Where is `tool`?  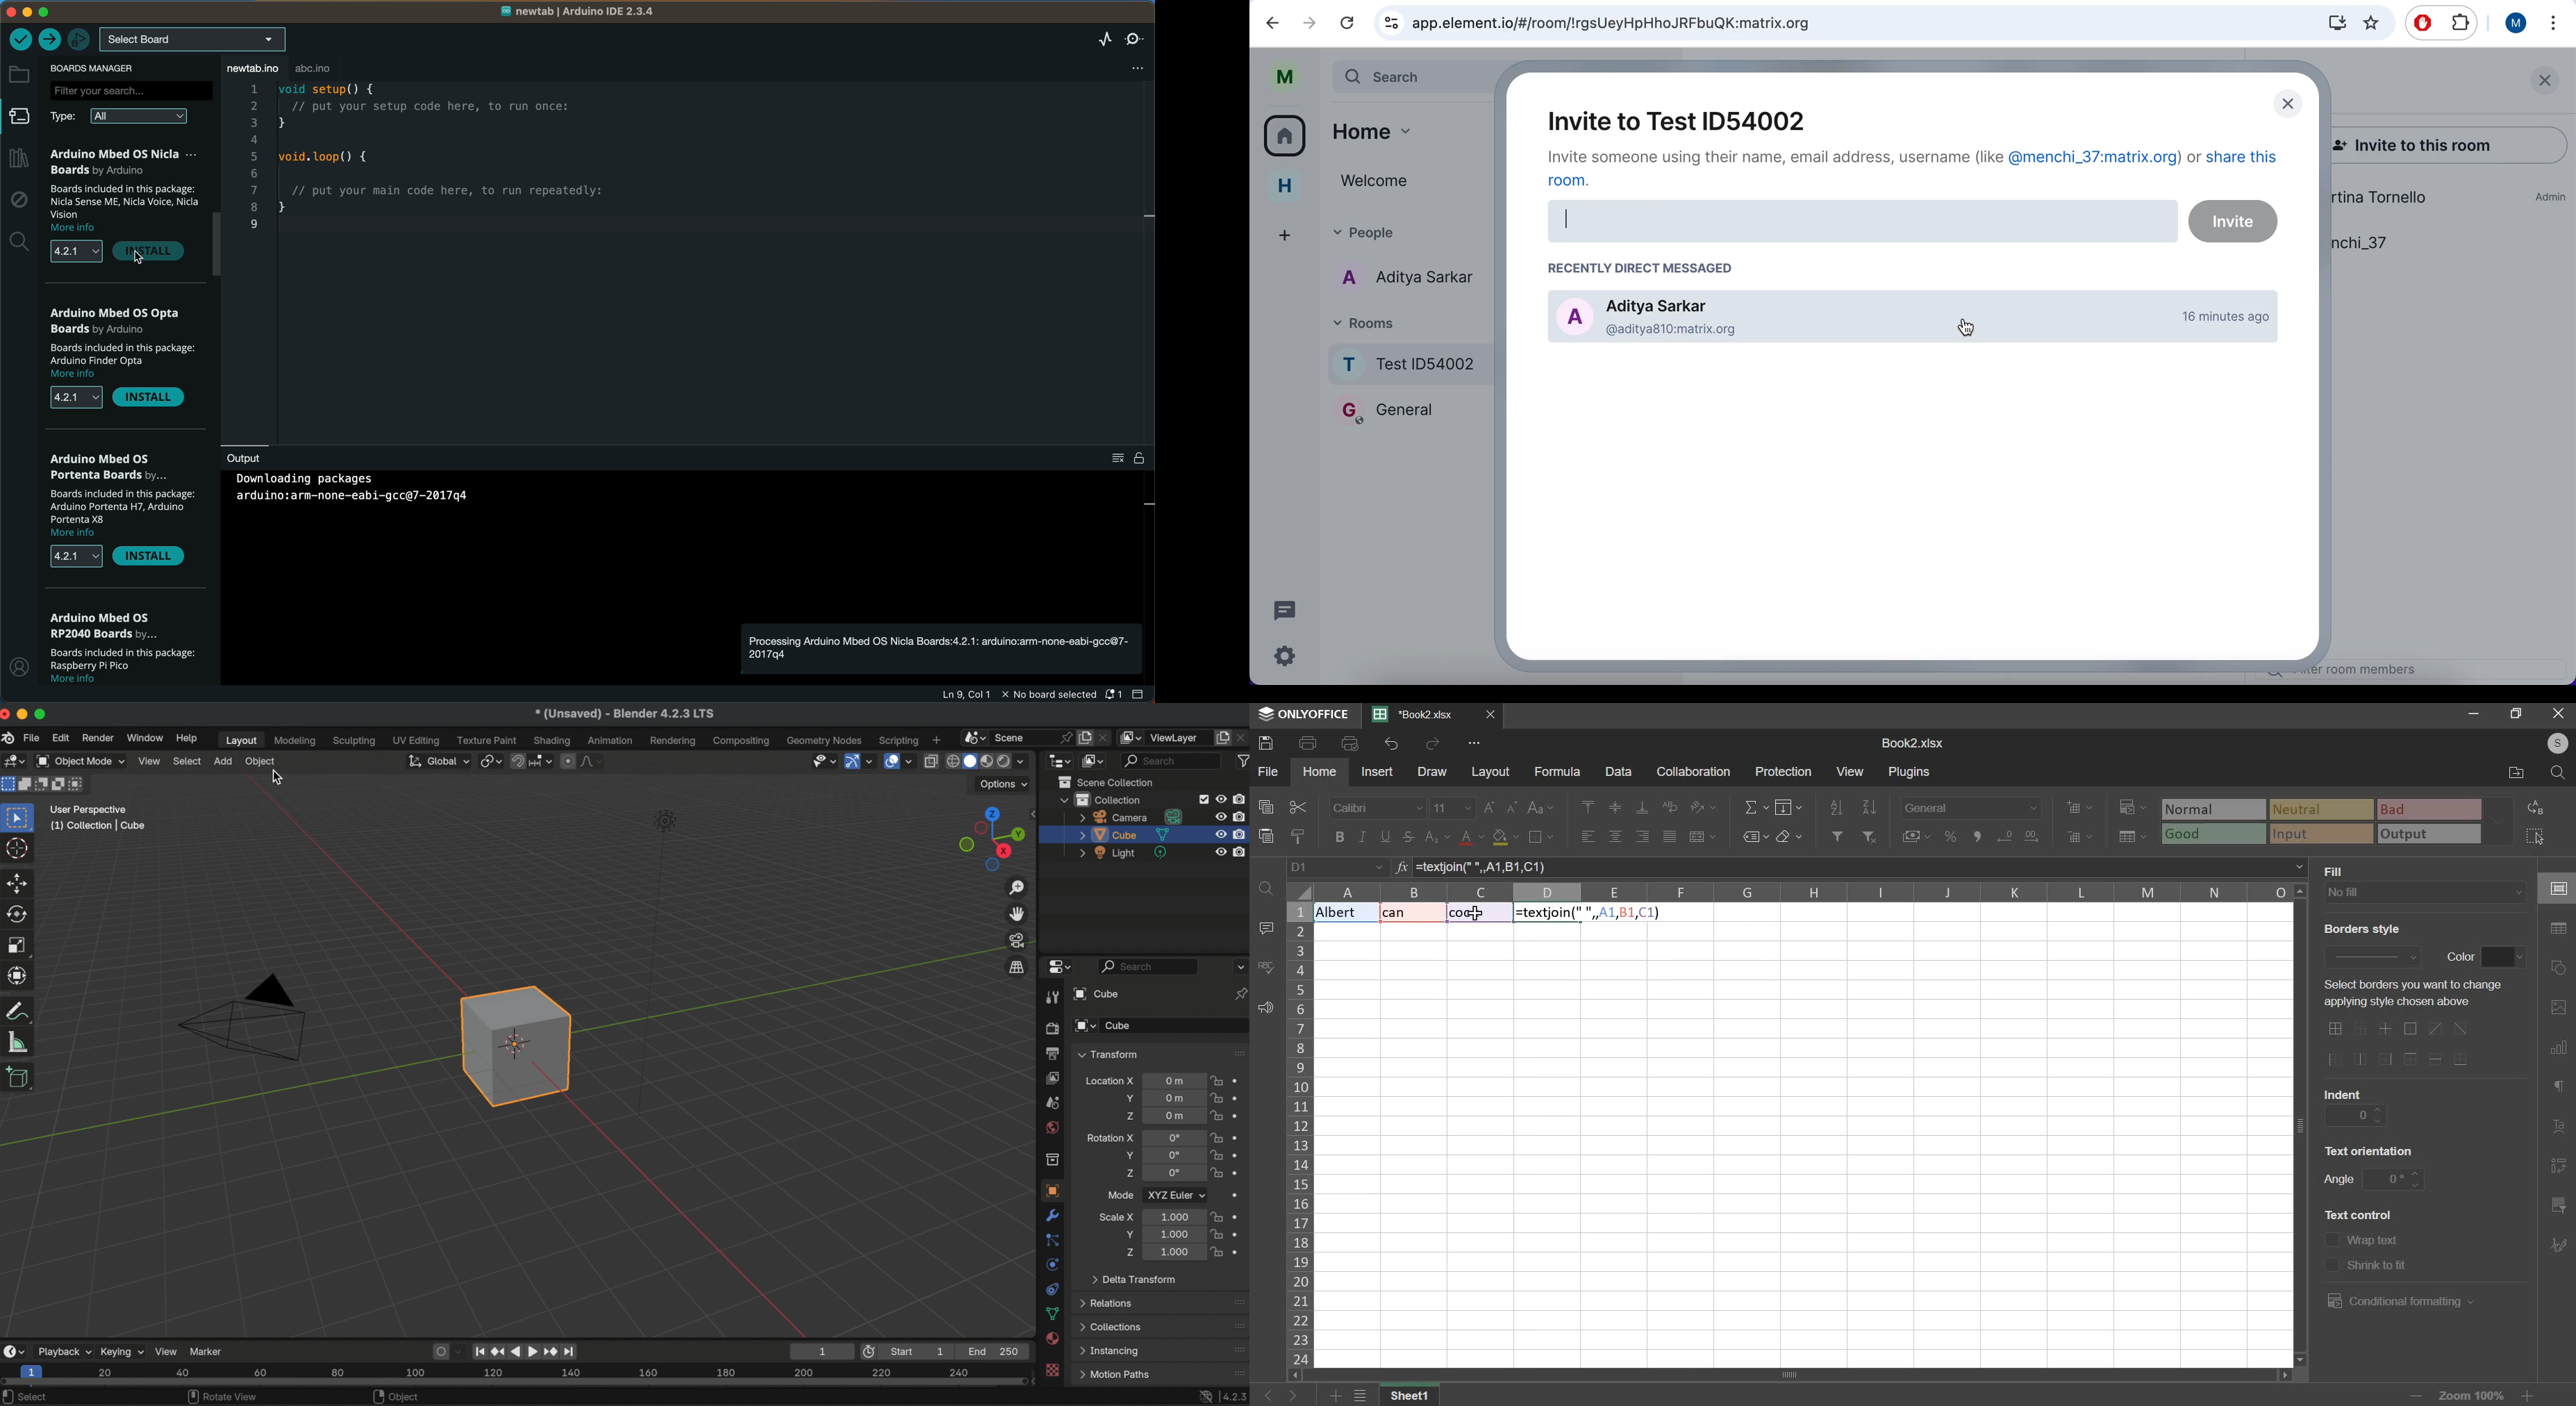 tool is located at coordinates (1050, 999).